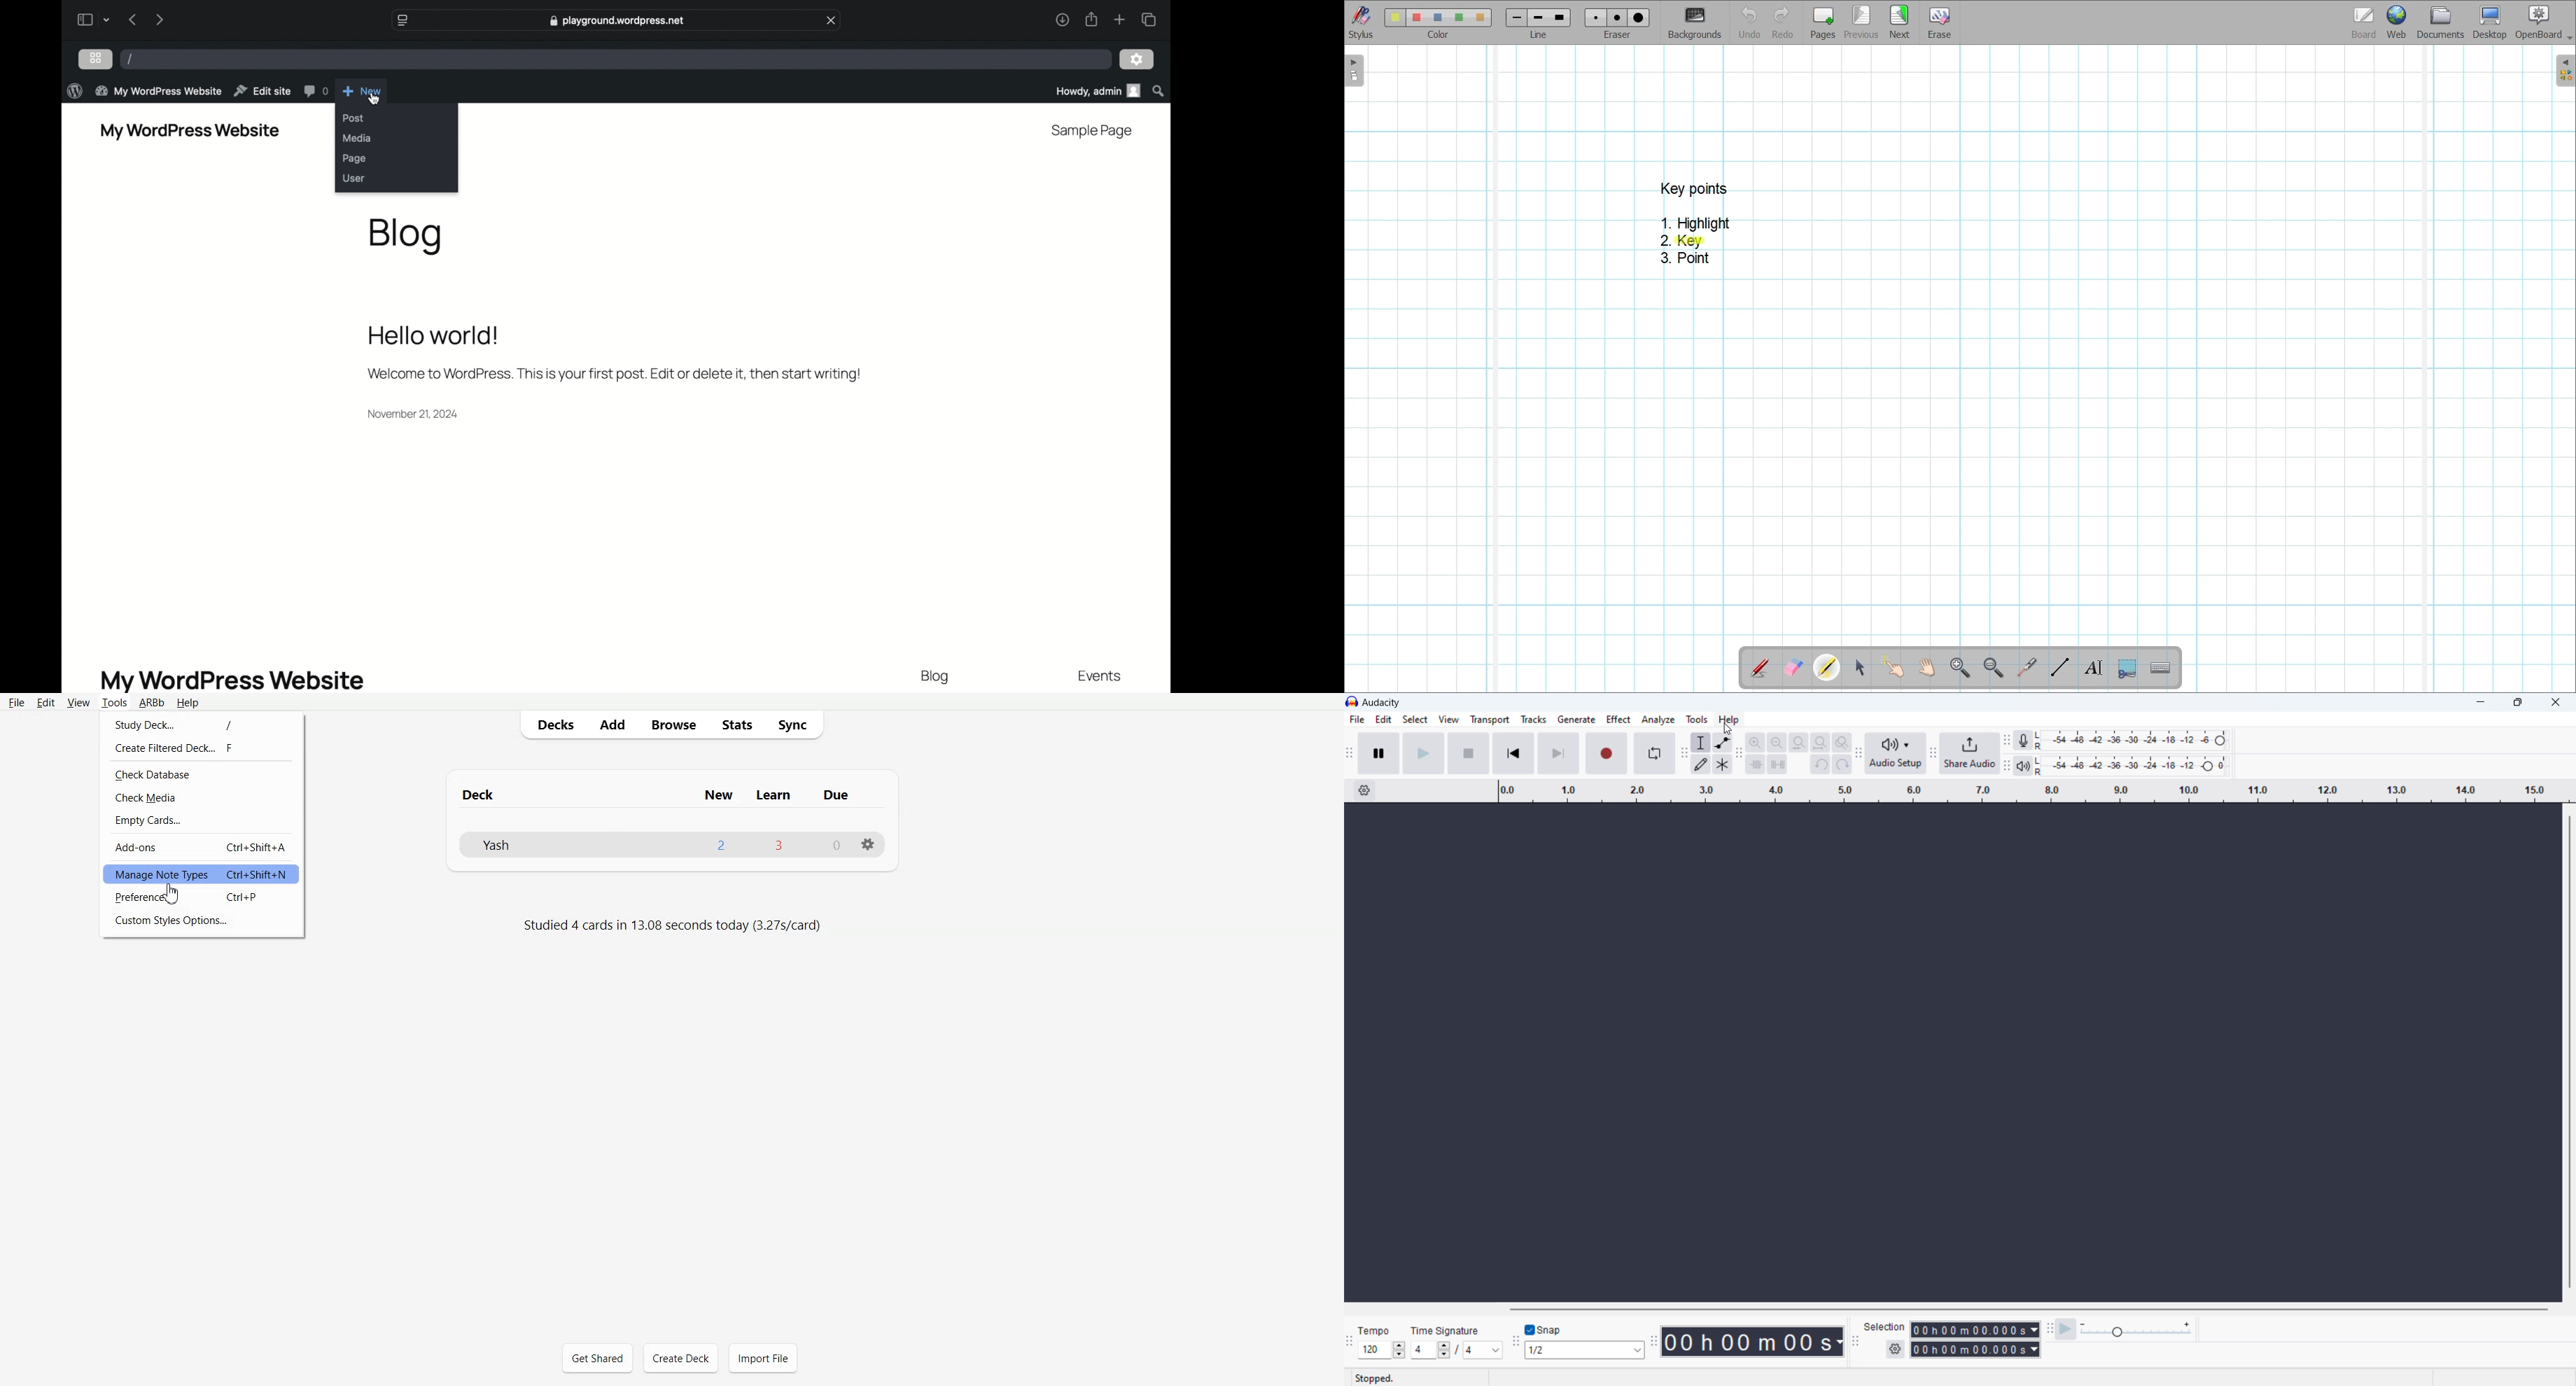 Image resolution: width=2576 pixels, height=1400 pixels. Describe the element at coordinates (1375, 1378) in the screenshot. I see `Stopped` at that location.